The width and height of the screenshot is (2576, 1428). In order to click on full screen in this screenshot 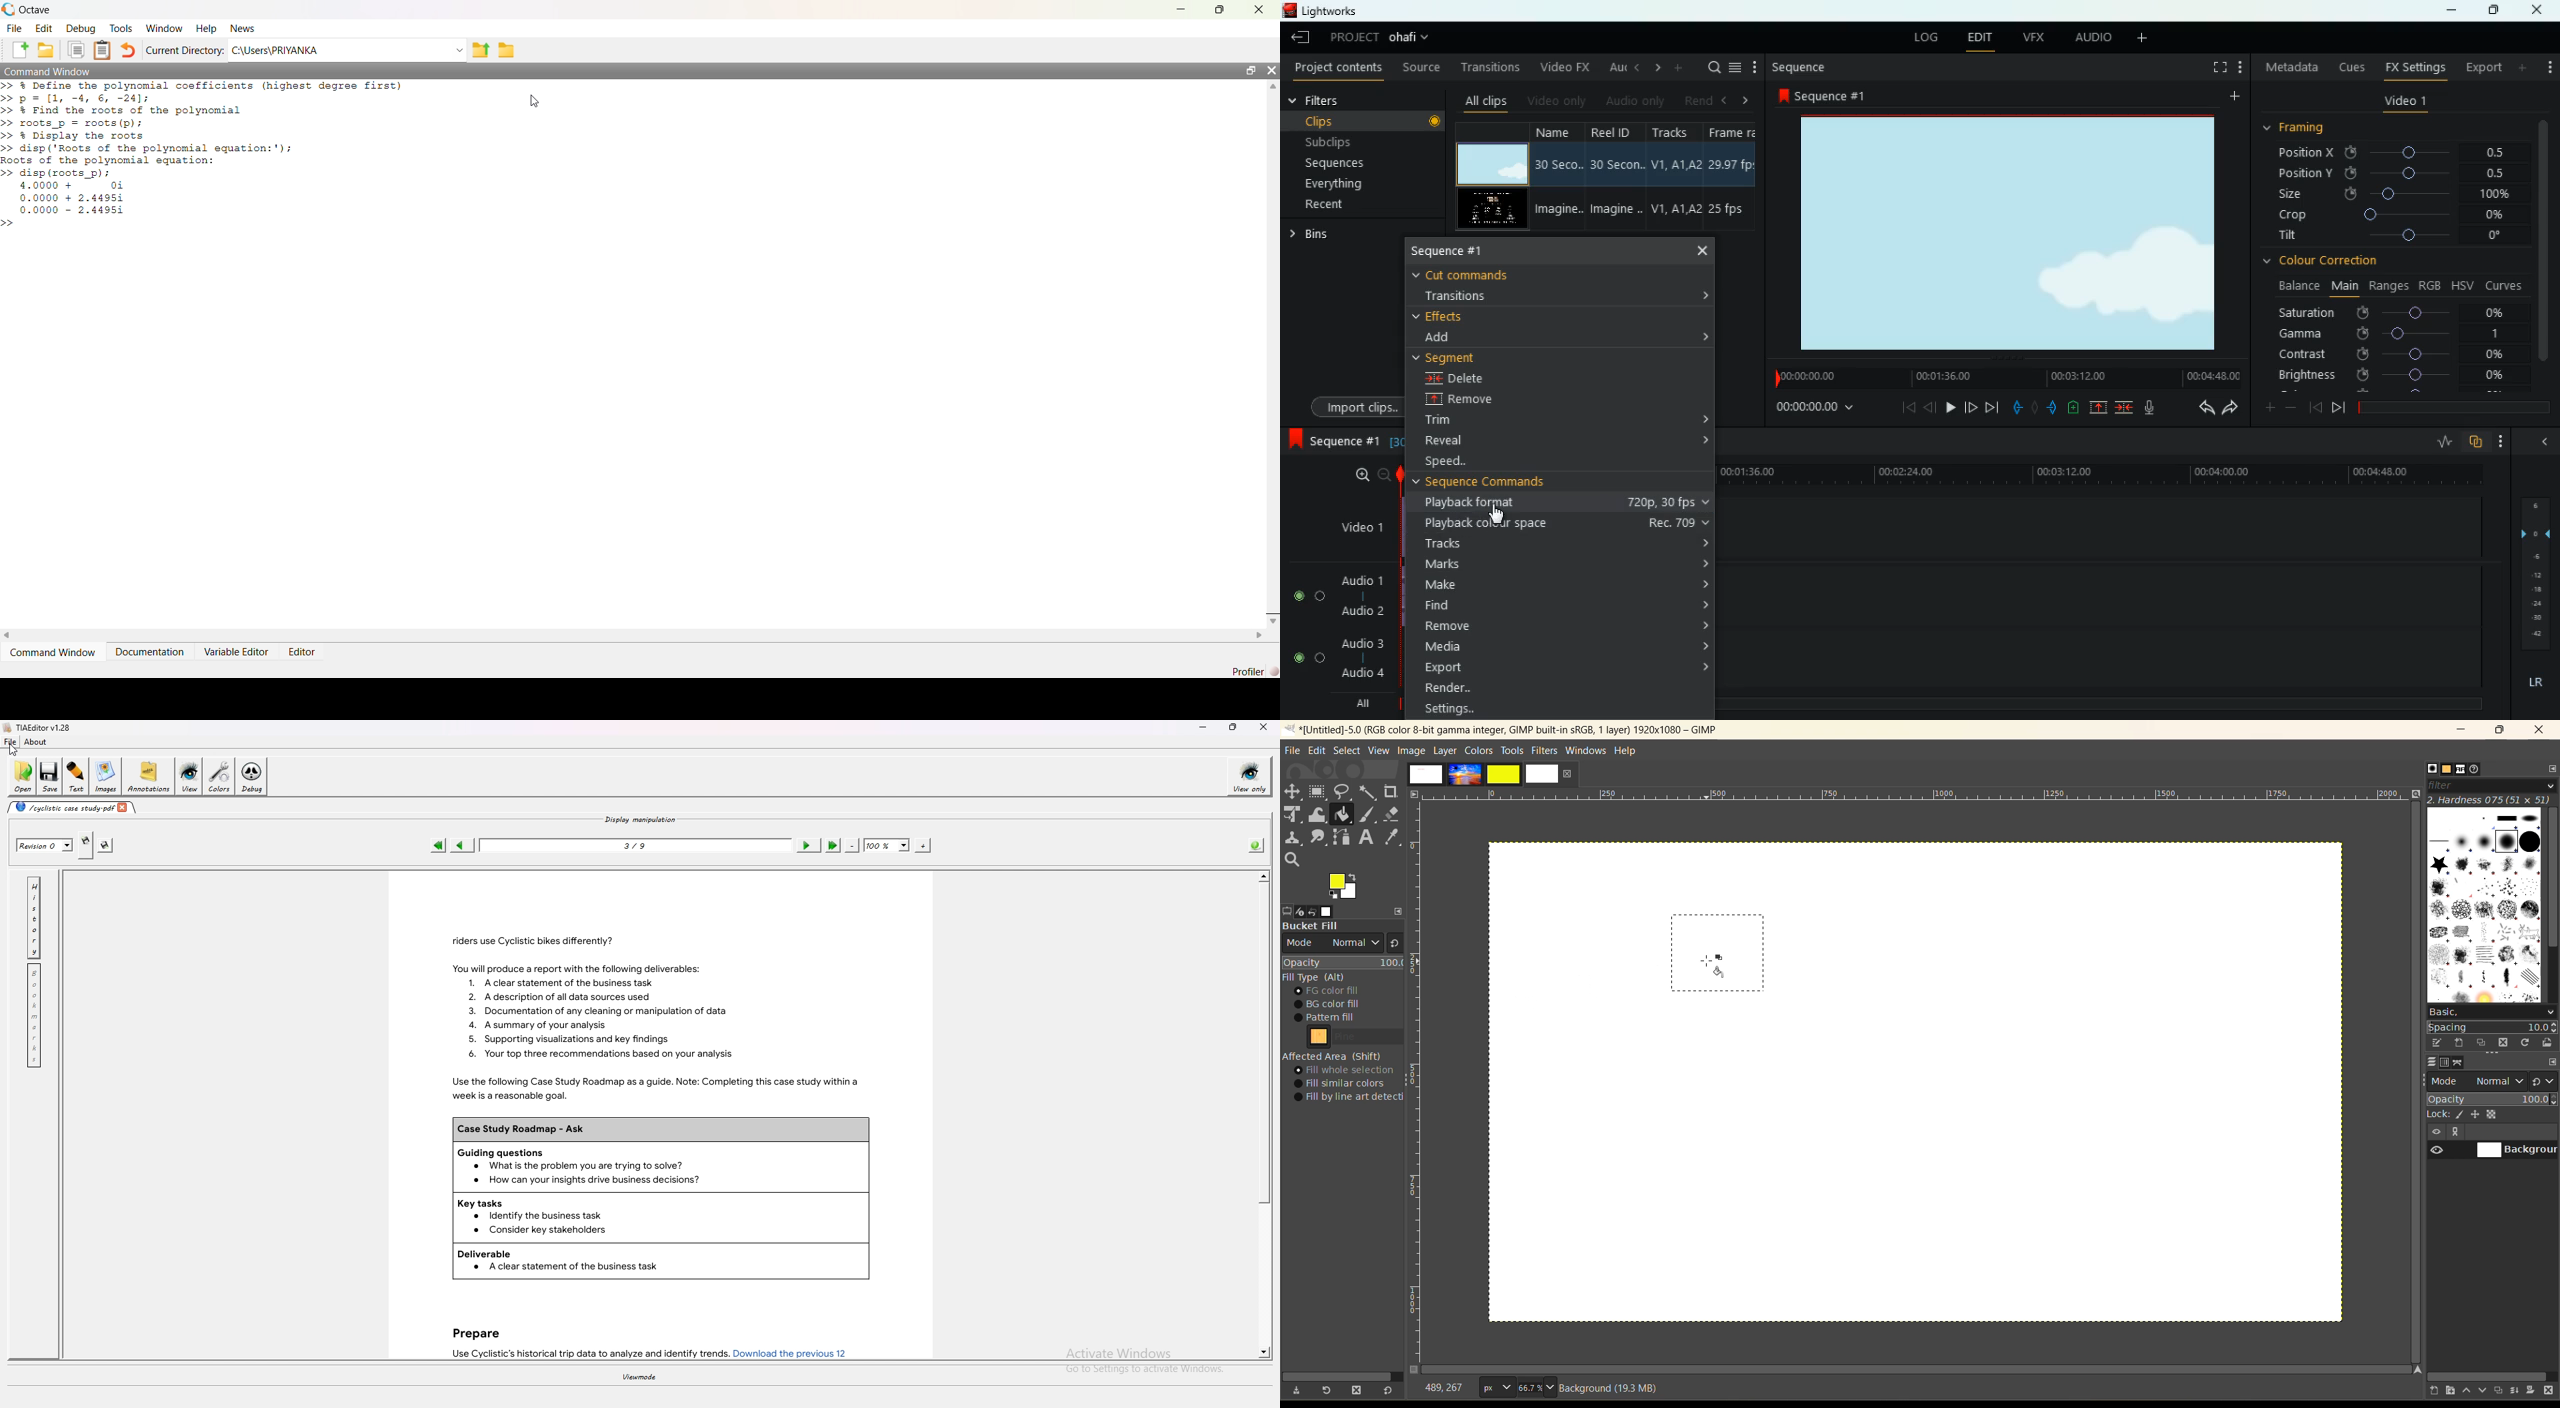, I will do `click(2216, 66)`.